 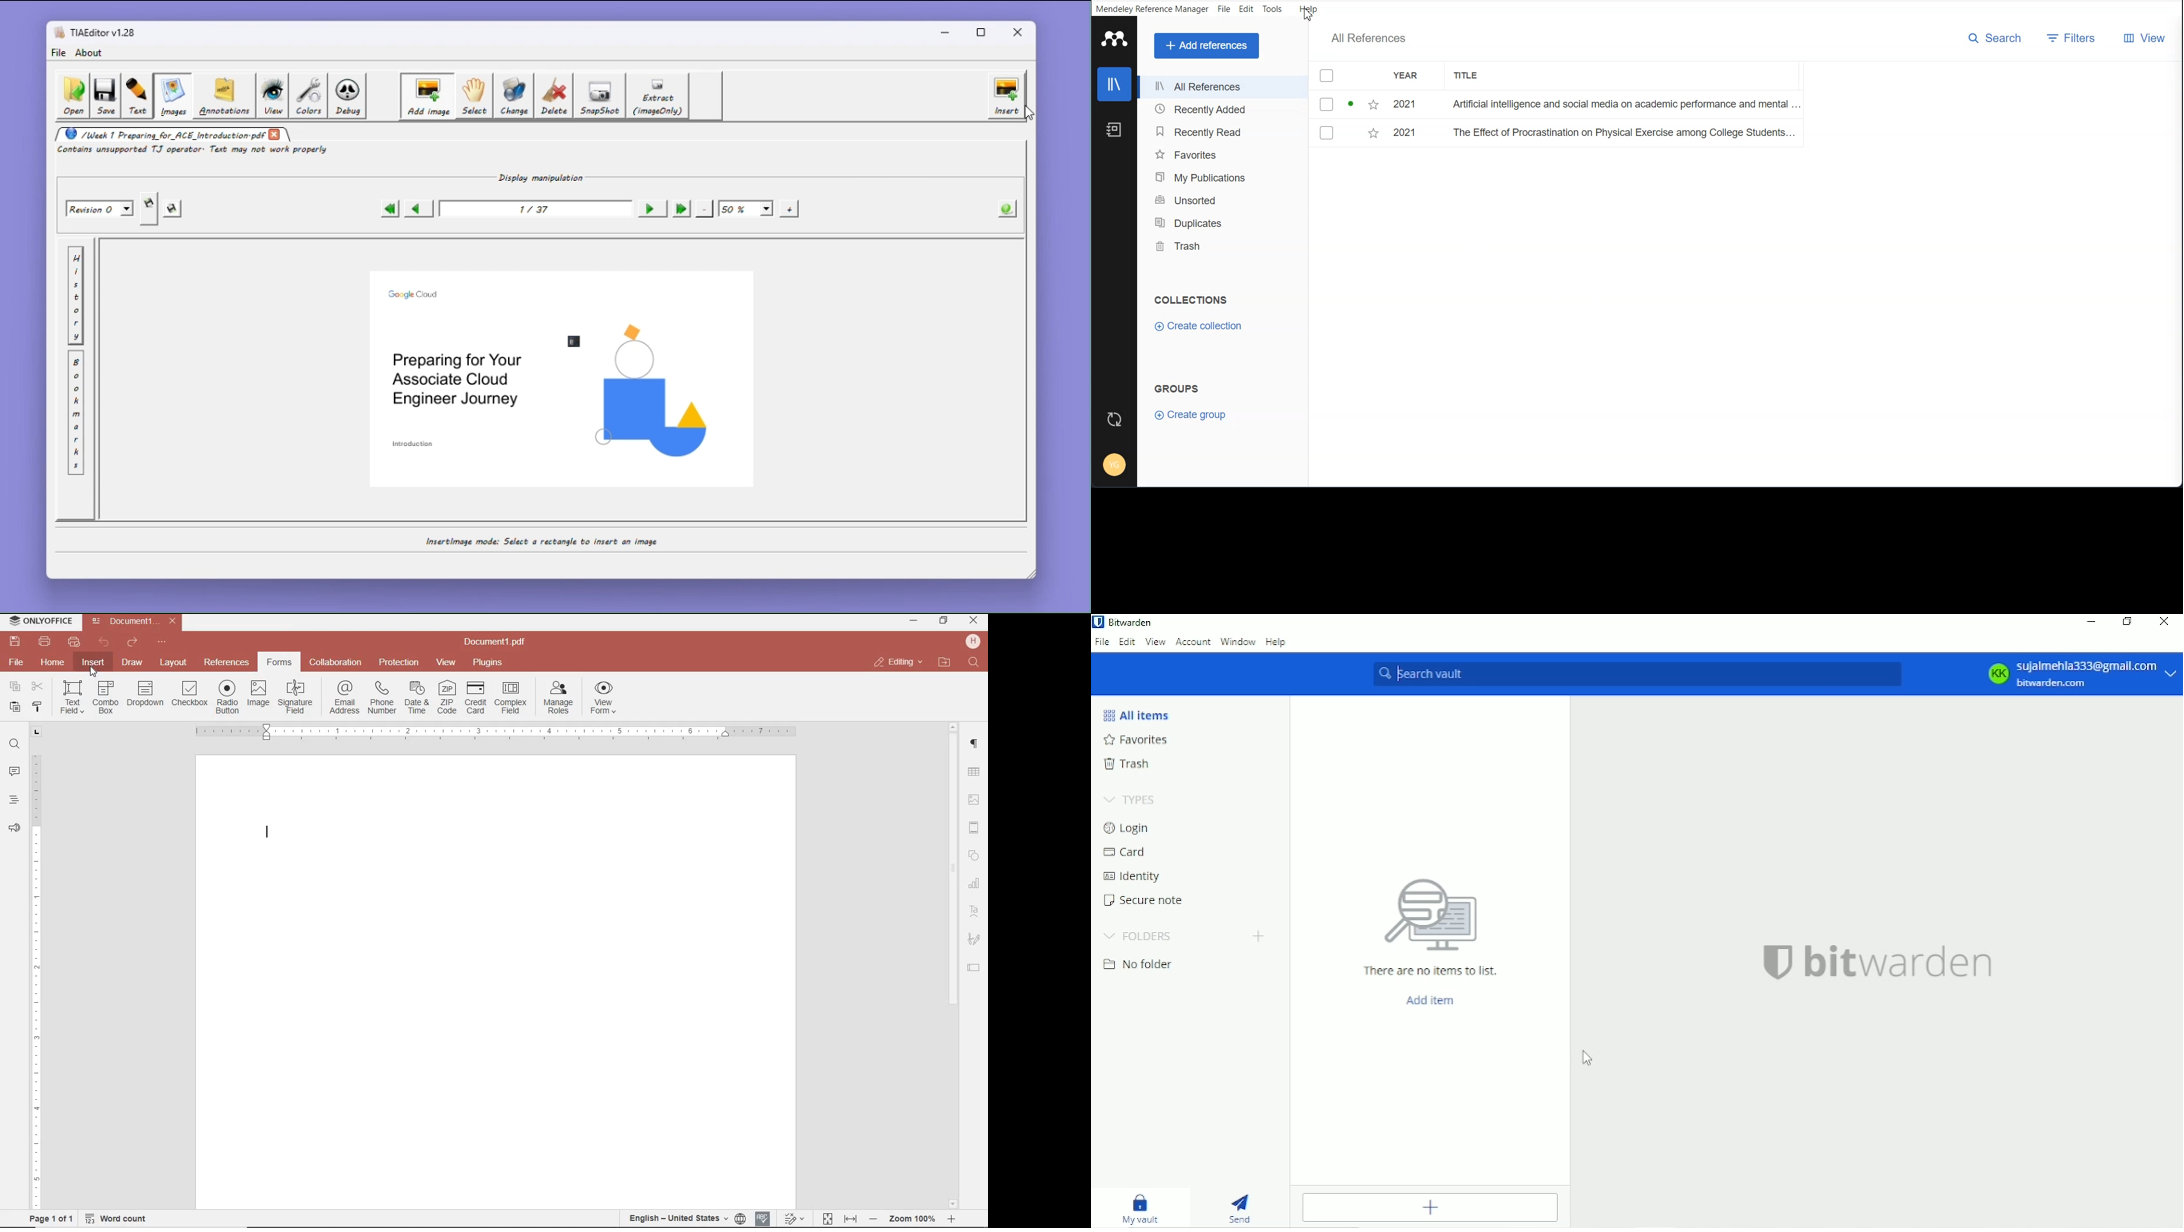 I want to click on Create group, so click(x=1193, y=416).